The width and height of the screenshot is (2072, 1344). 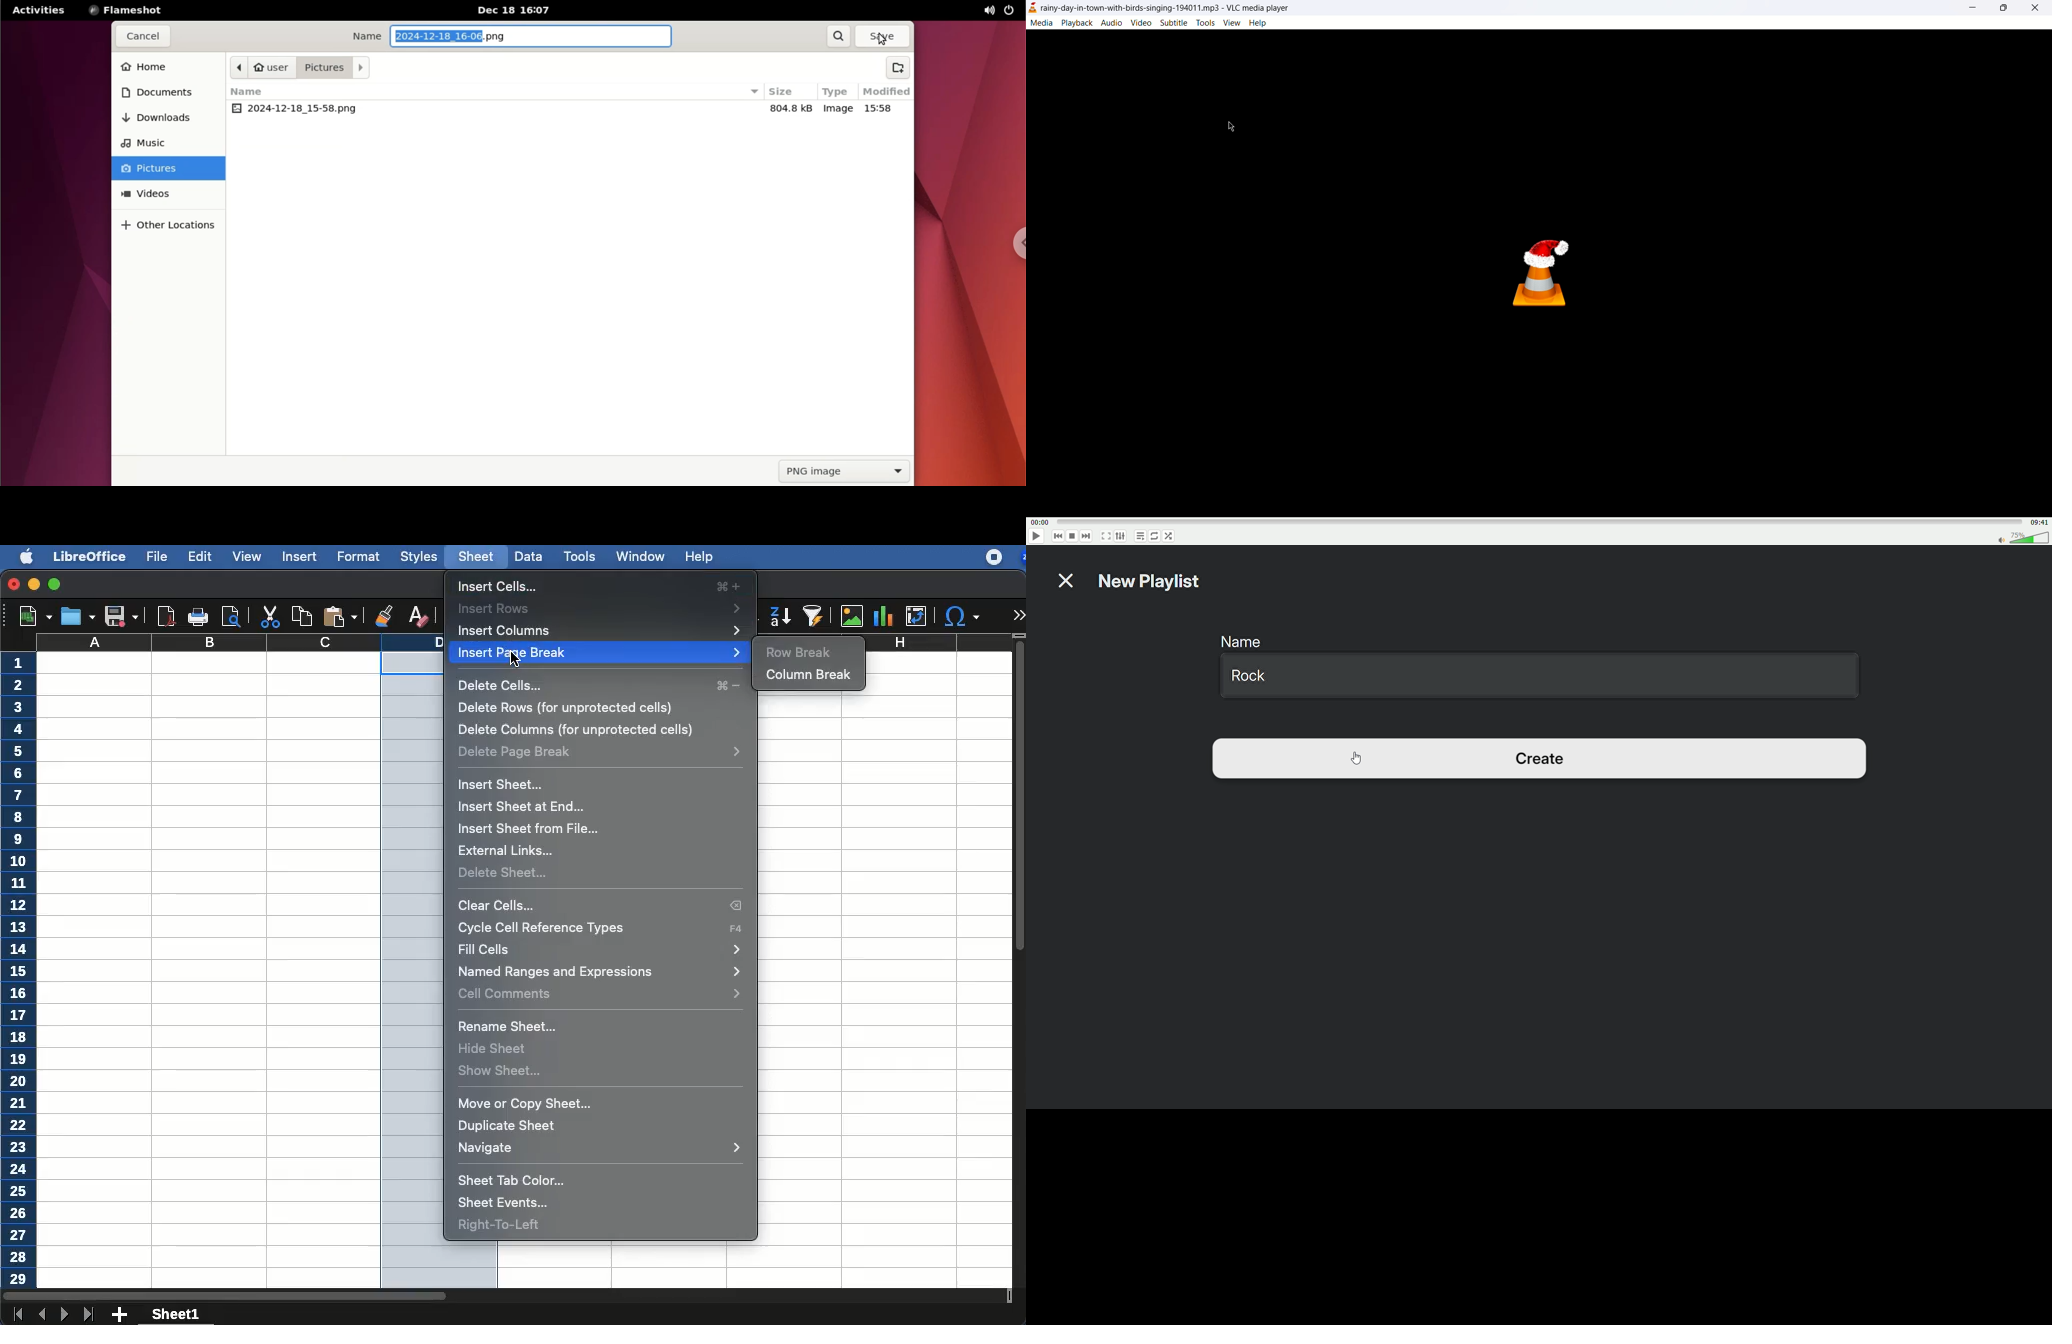 I want to click on Flameshot options, so click(x=129, y=11).